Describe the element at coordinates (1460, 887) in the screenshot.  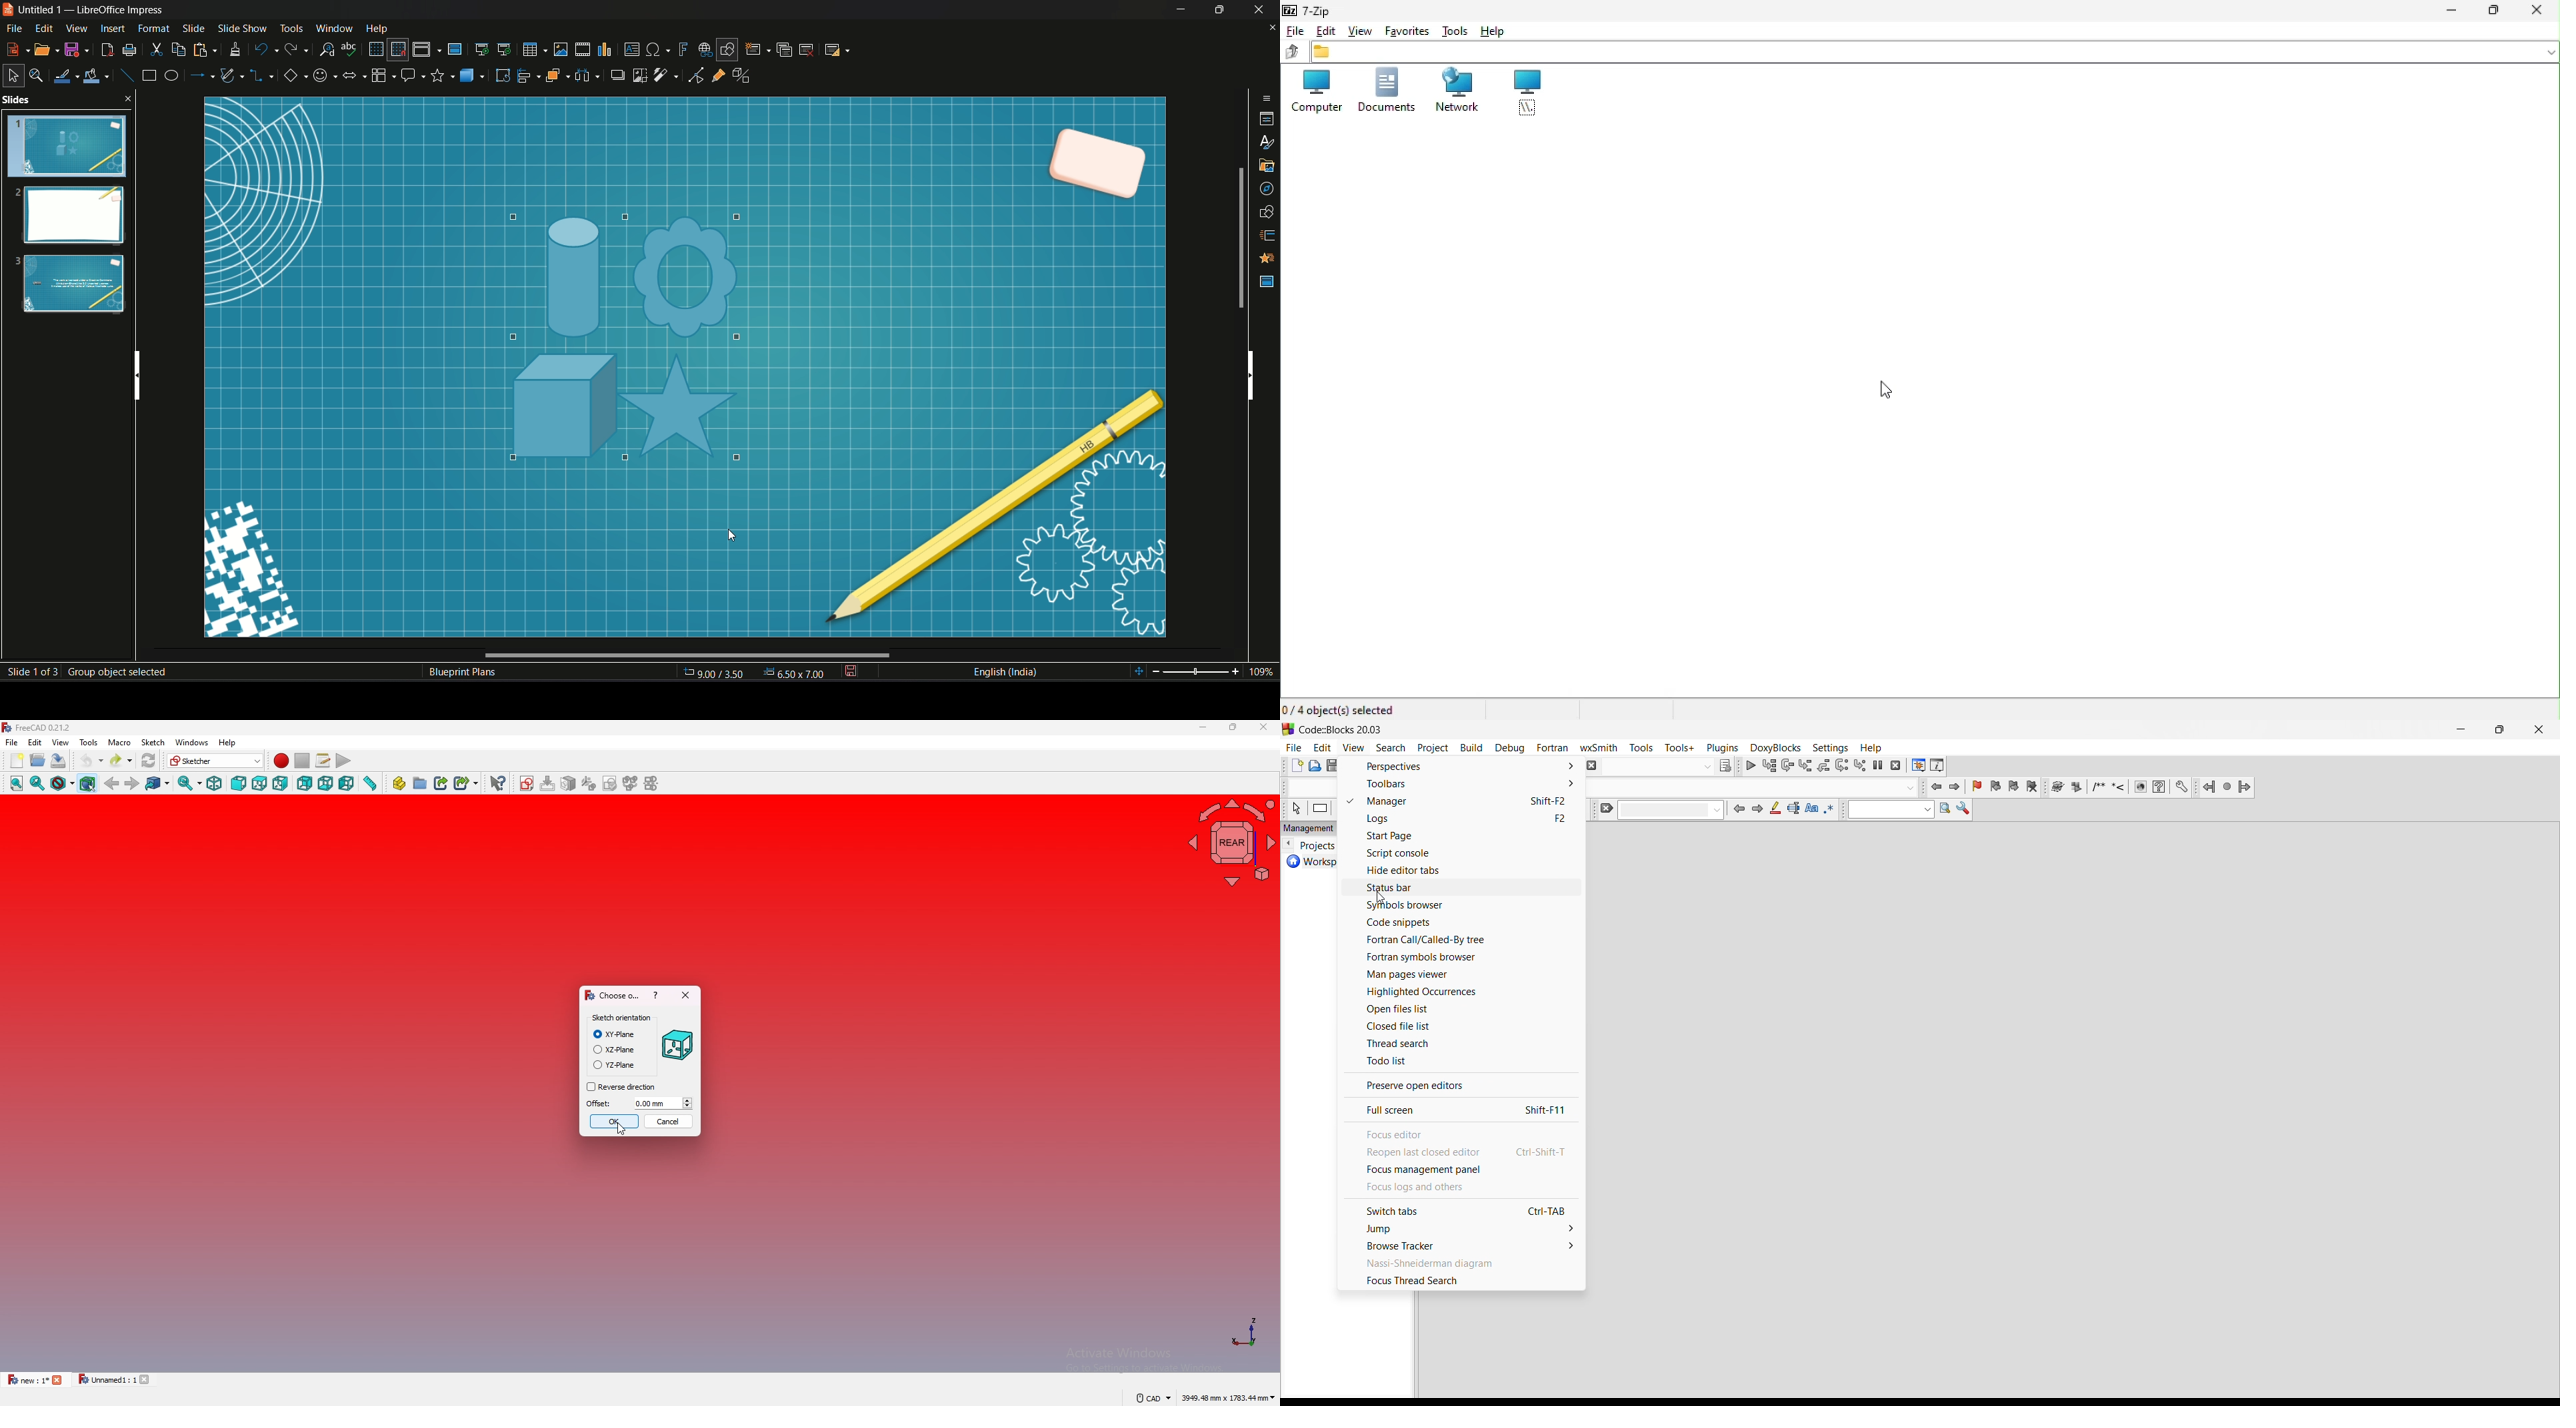
I see `status bar` at that location.